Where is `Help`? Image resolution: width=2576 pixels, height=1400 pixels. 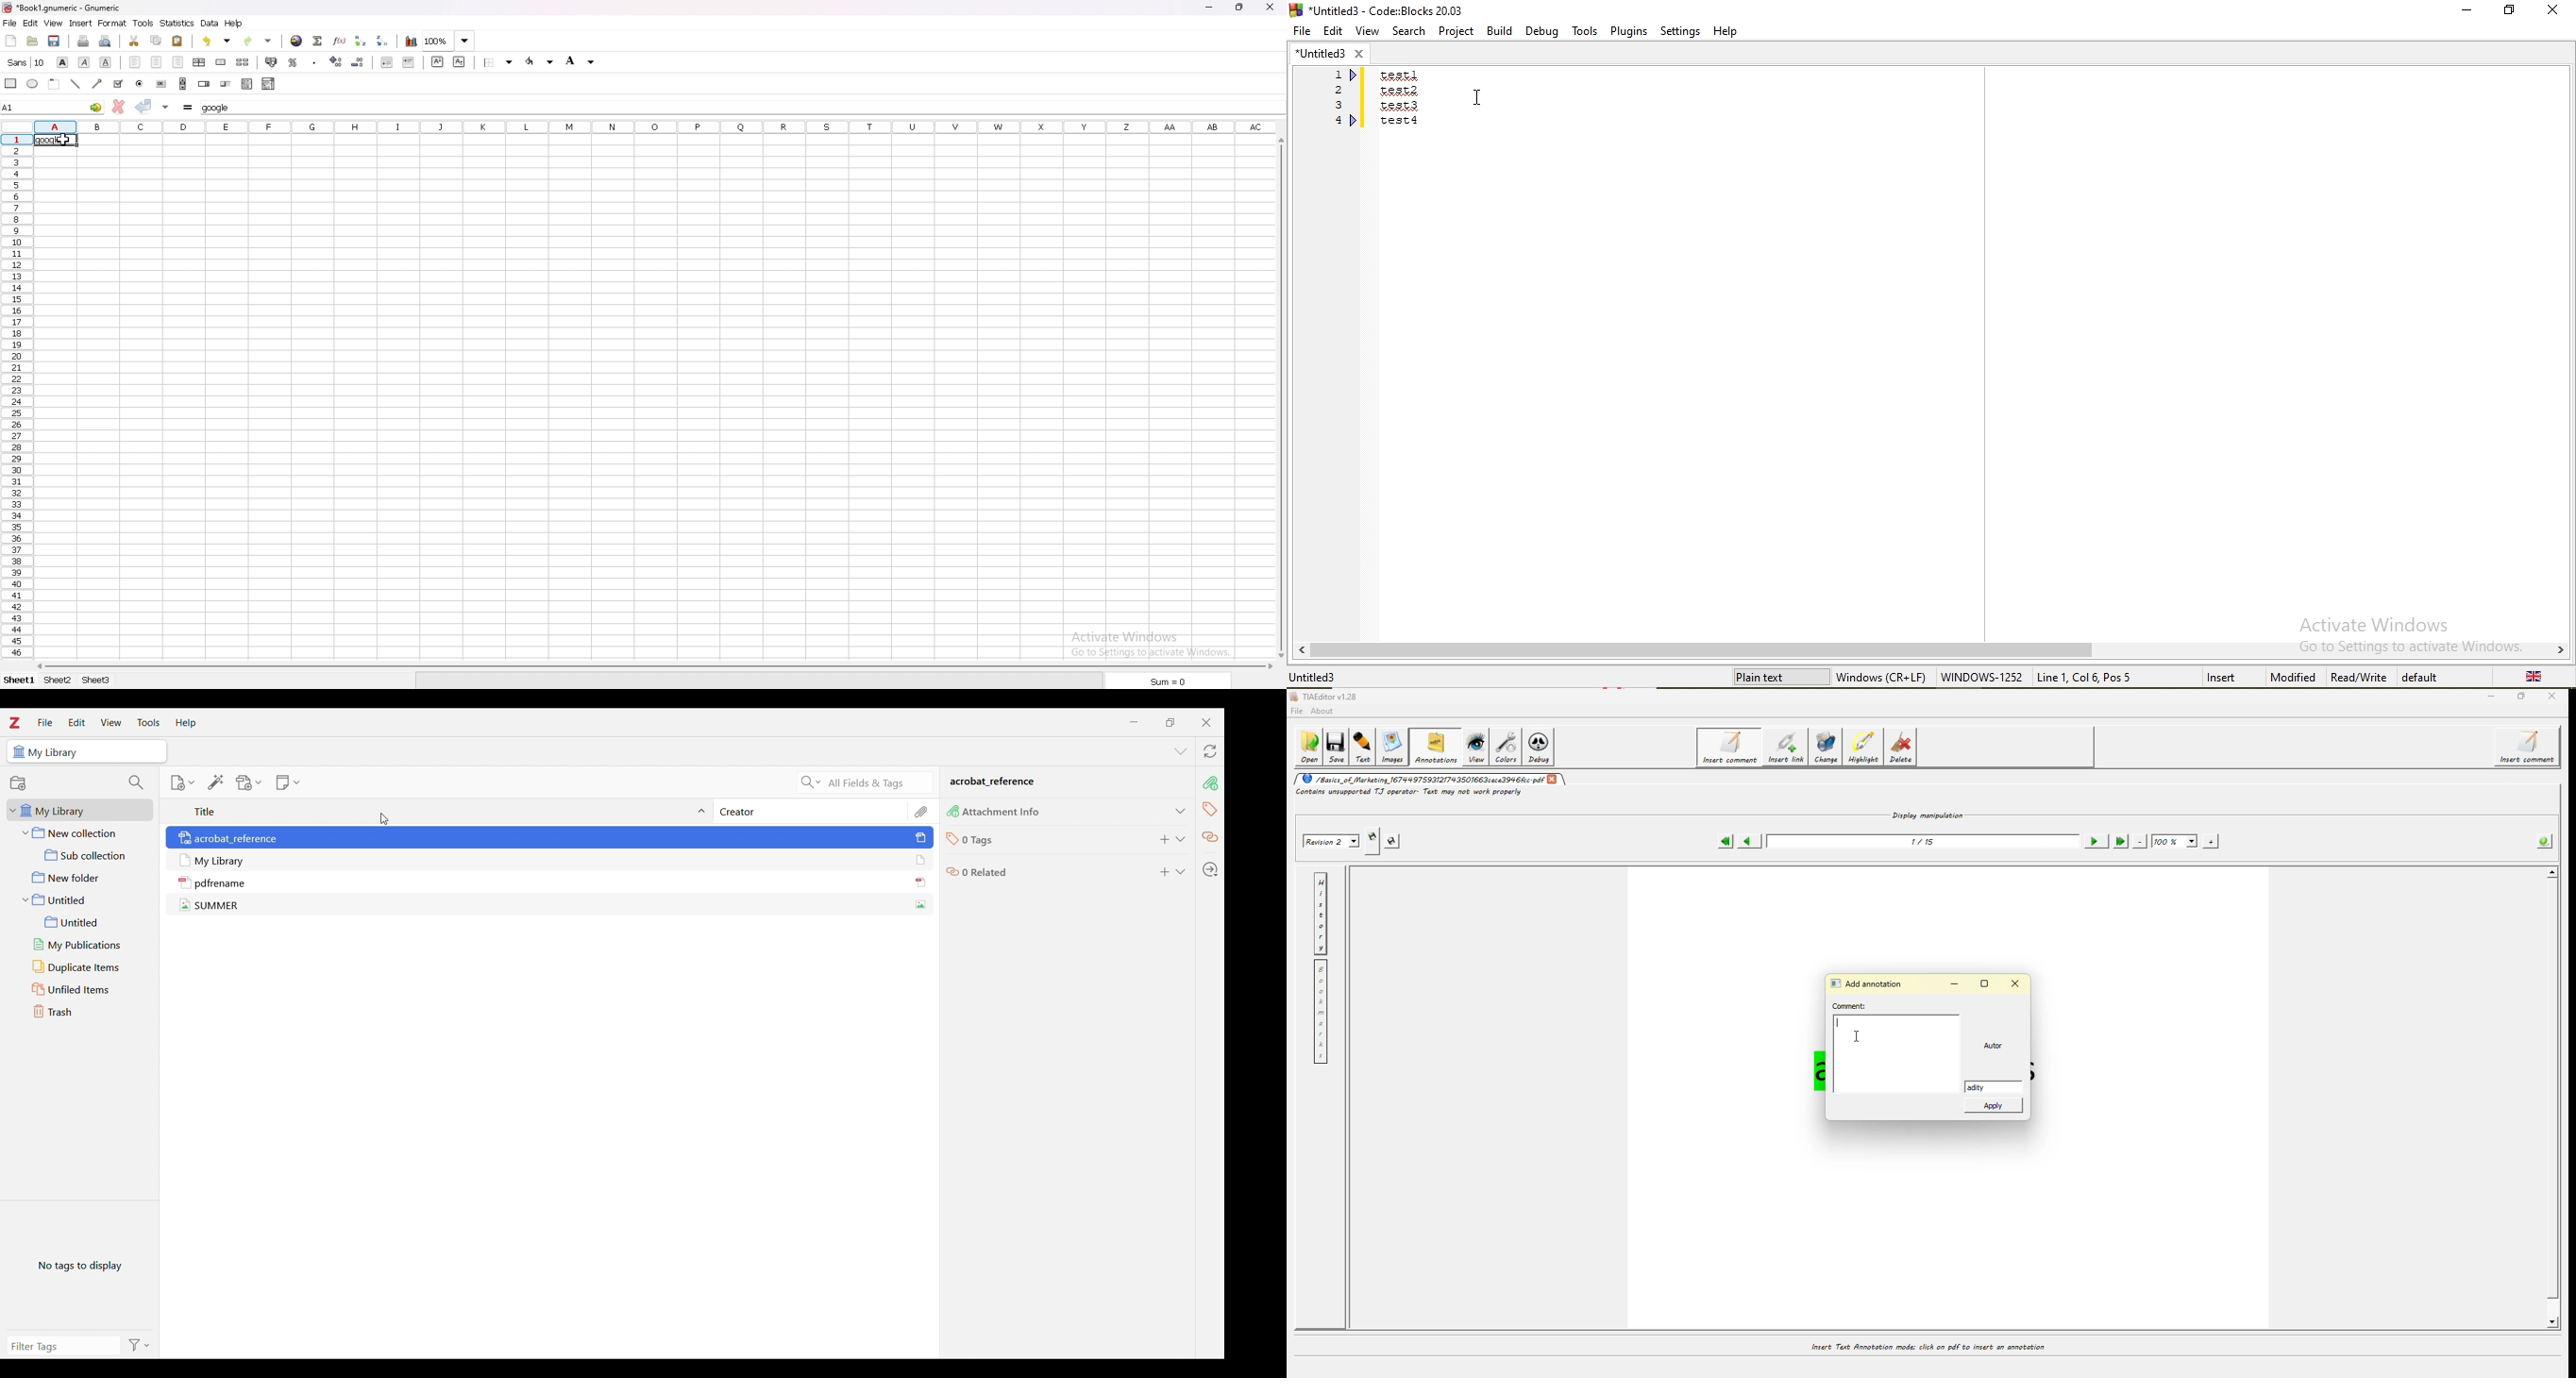
Help is located at coordinates (1727, 32).